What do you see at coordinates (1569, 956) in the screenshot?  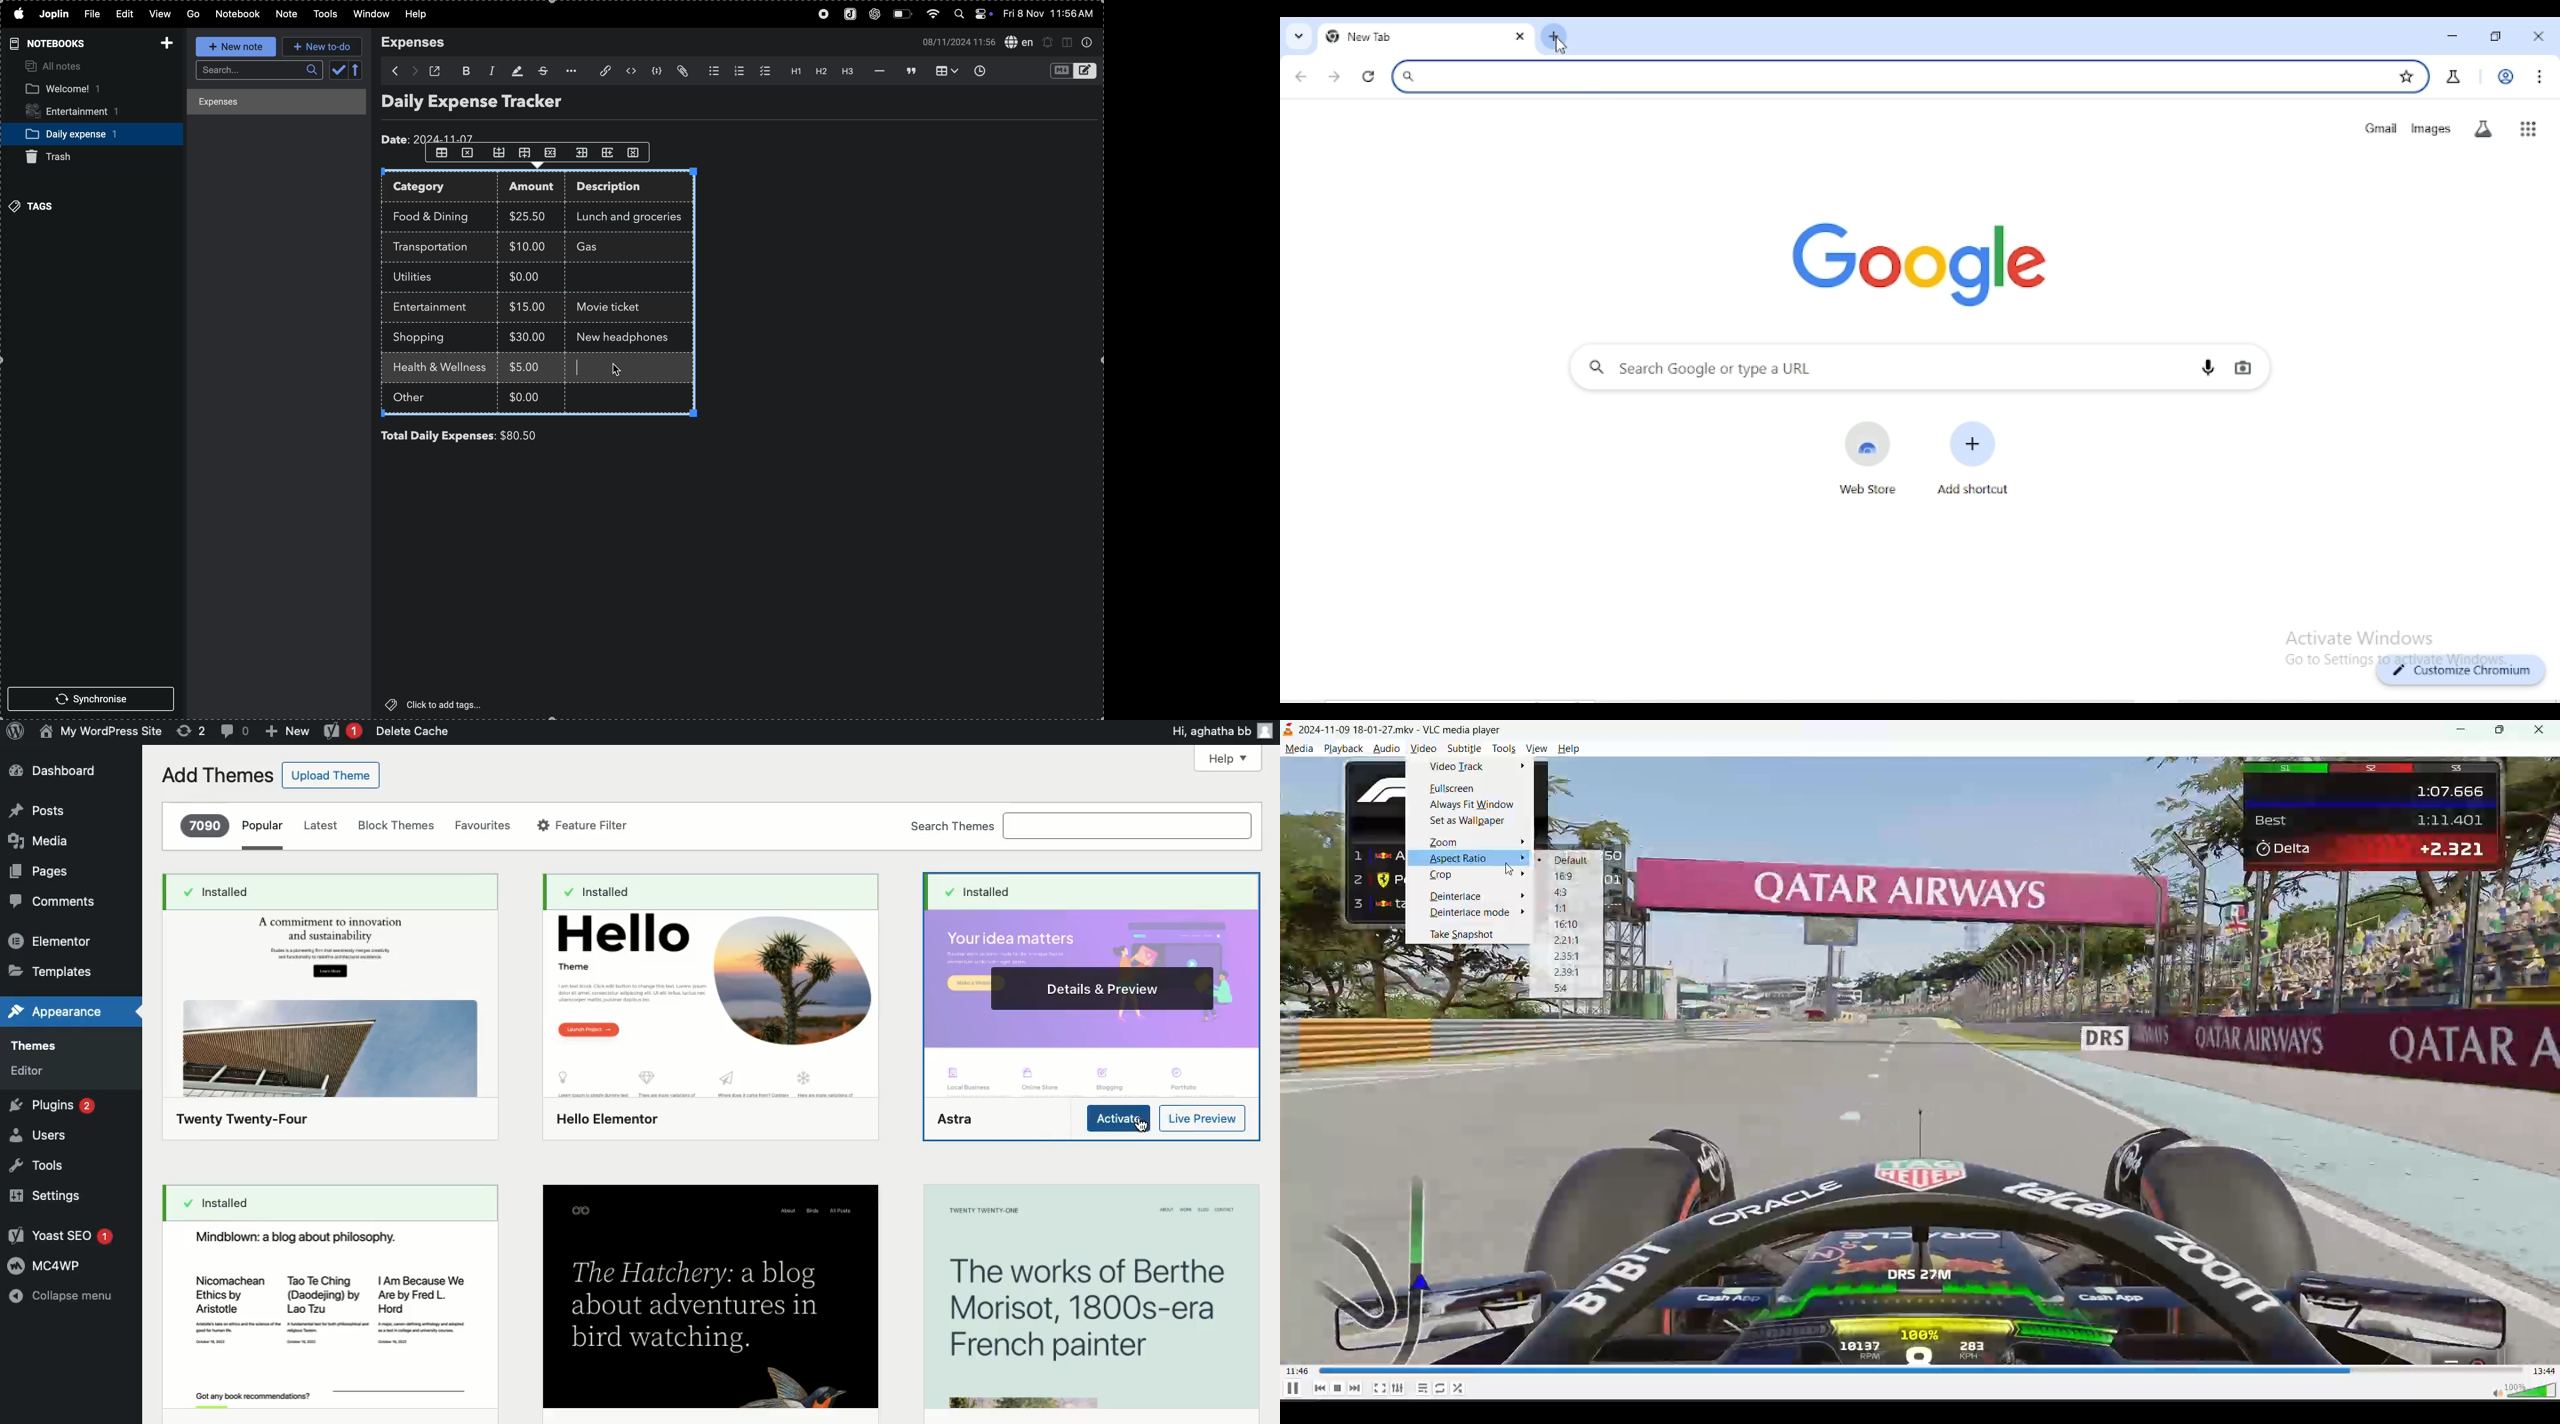 I see `2.35:1` at bounding box center [1569, 956].